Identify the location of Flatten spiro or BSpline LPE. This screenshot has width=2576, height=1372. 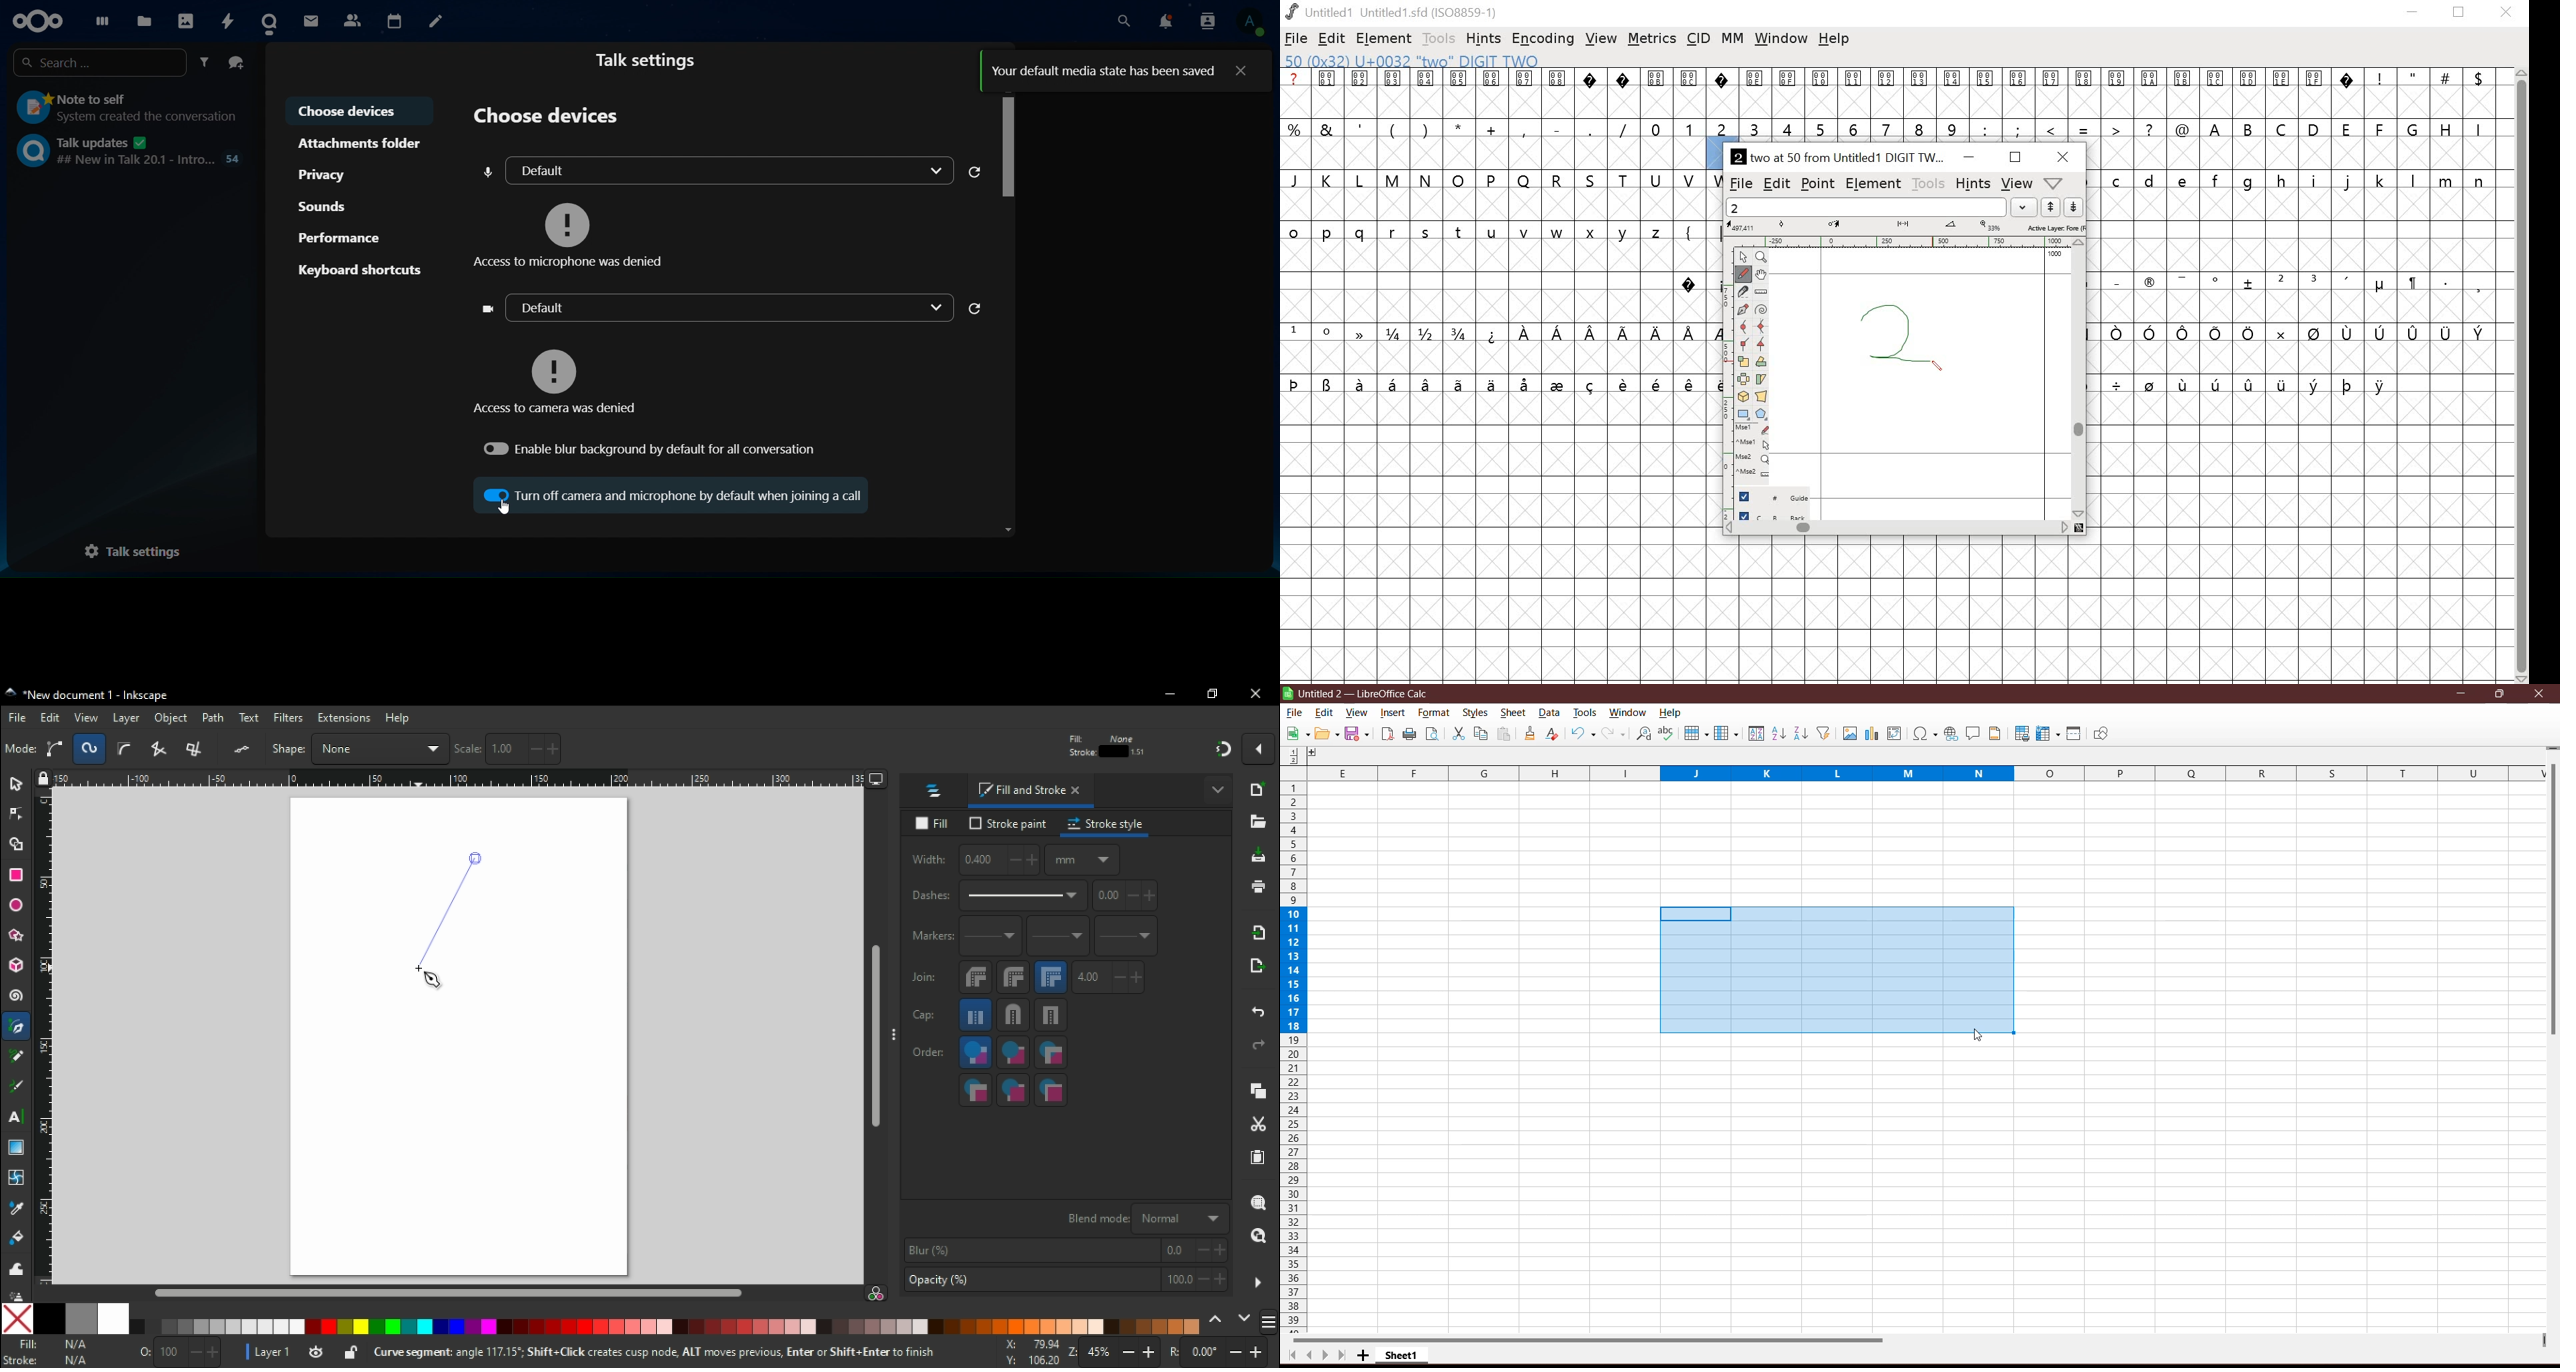
(244, 749).